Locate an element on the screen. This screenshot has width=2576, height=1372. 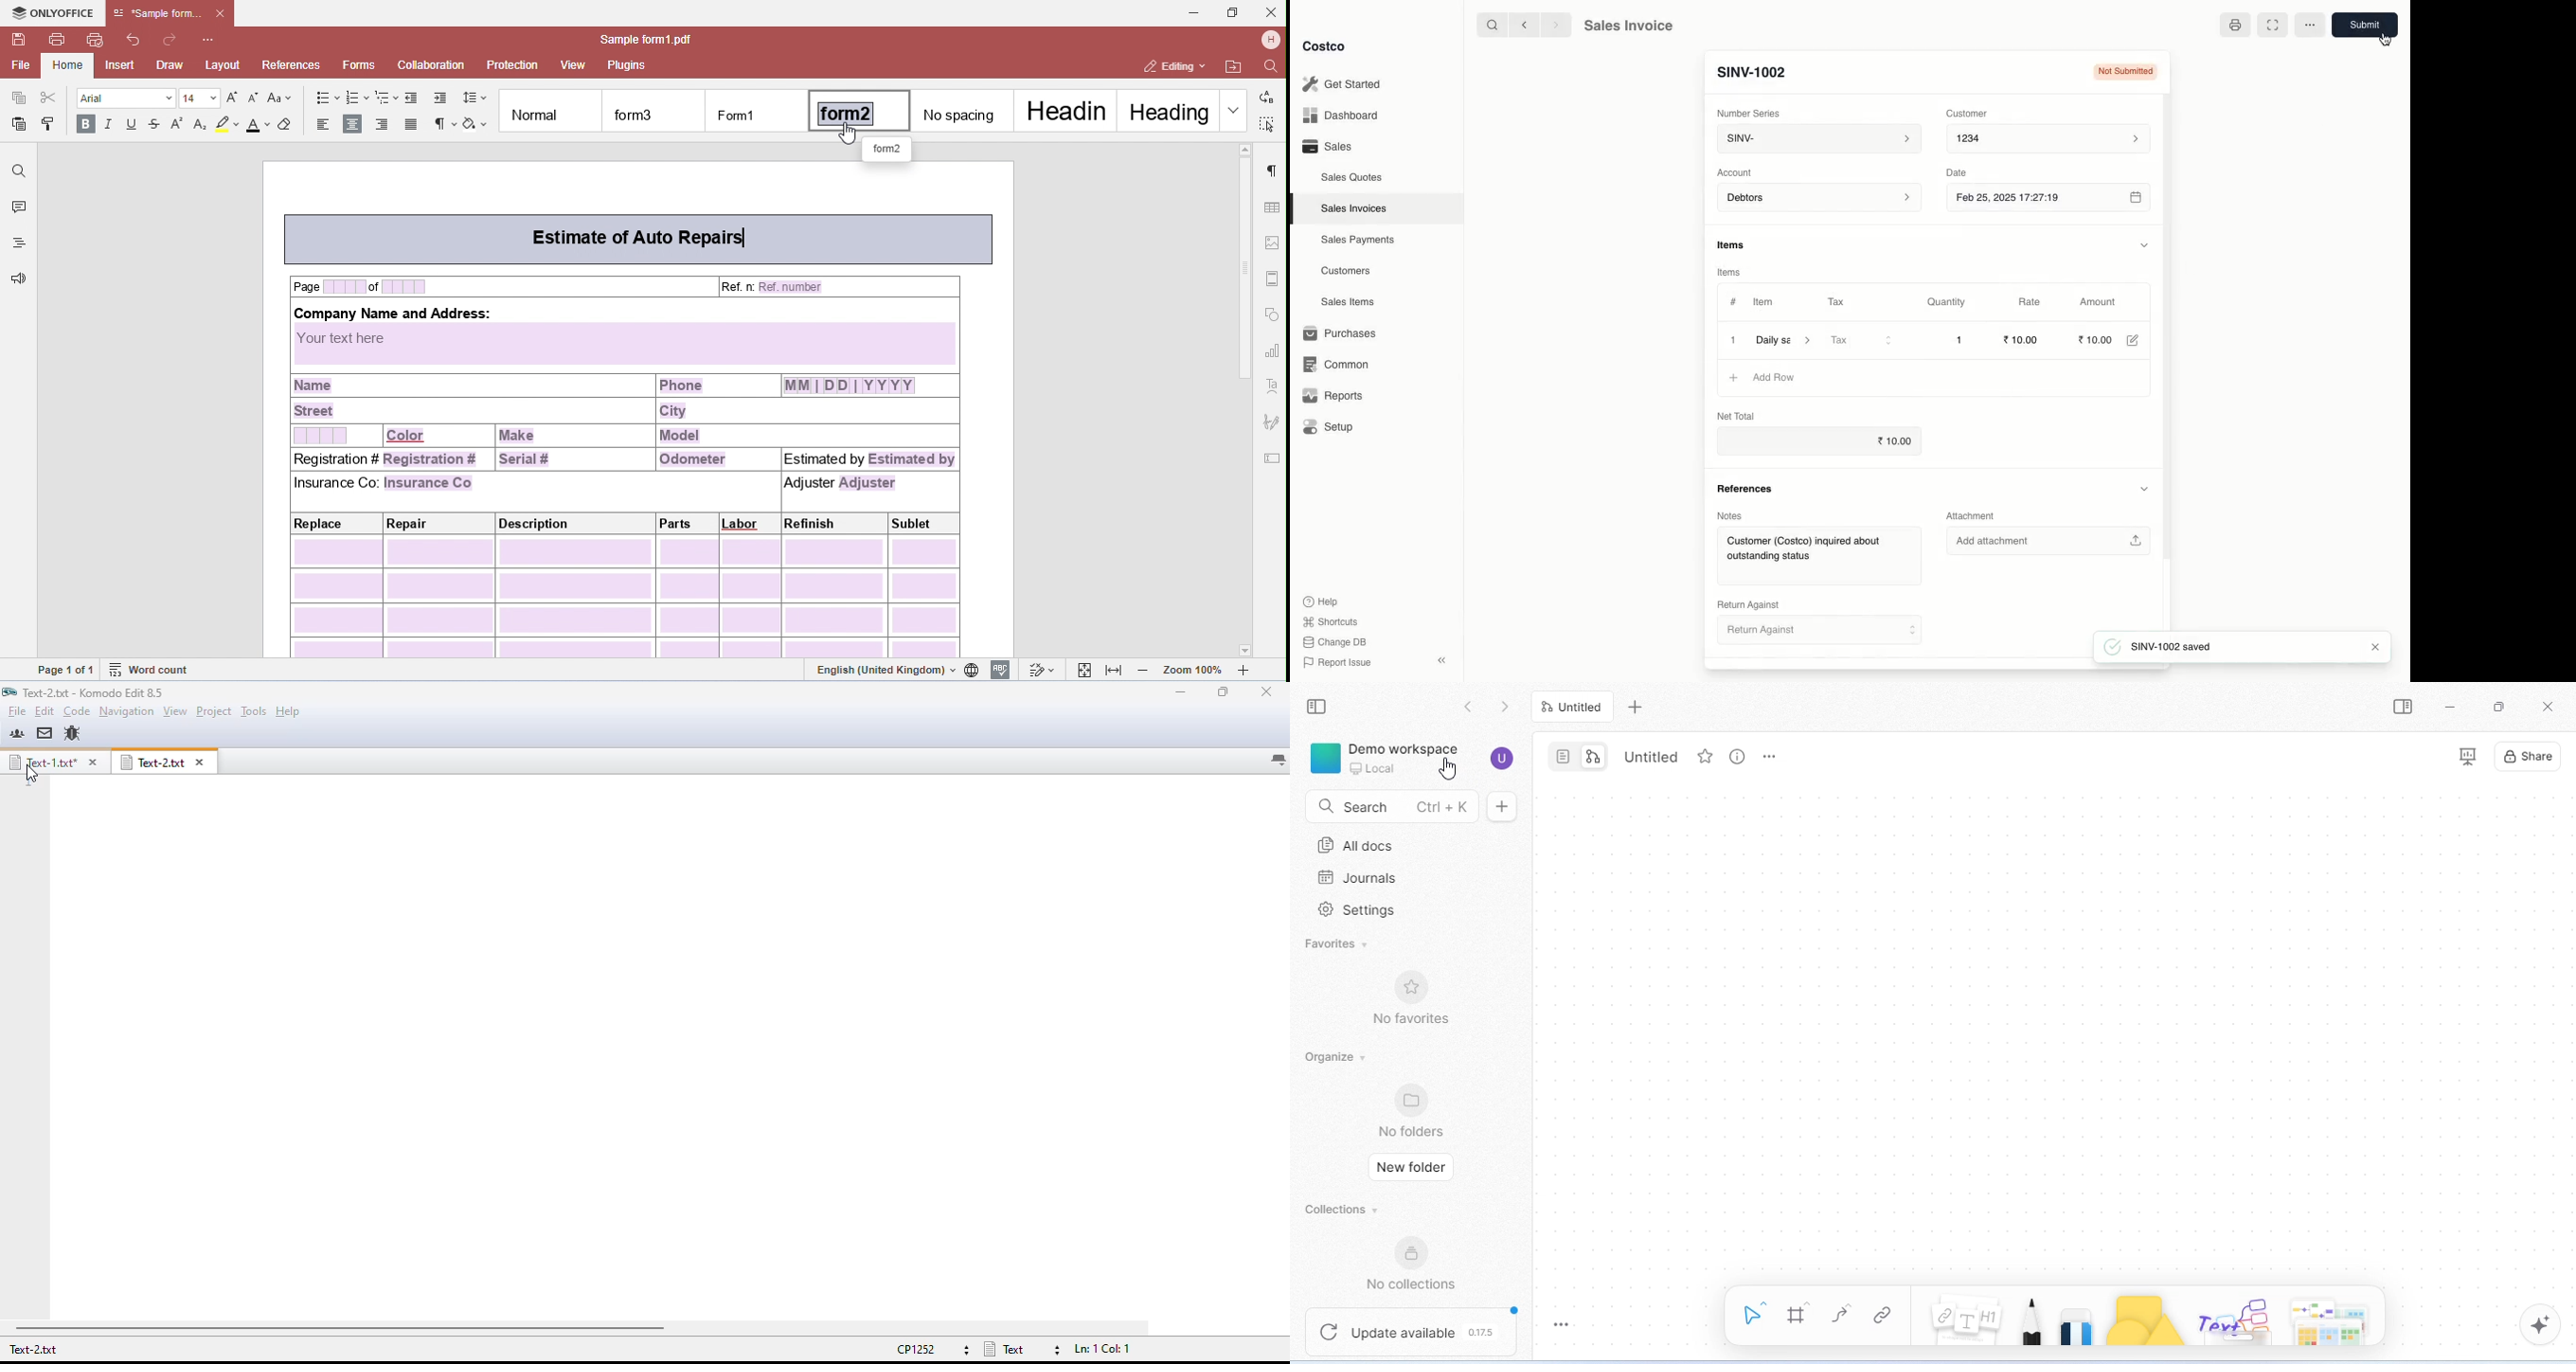
Report Issue is located at coordinates (1339, 663).